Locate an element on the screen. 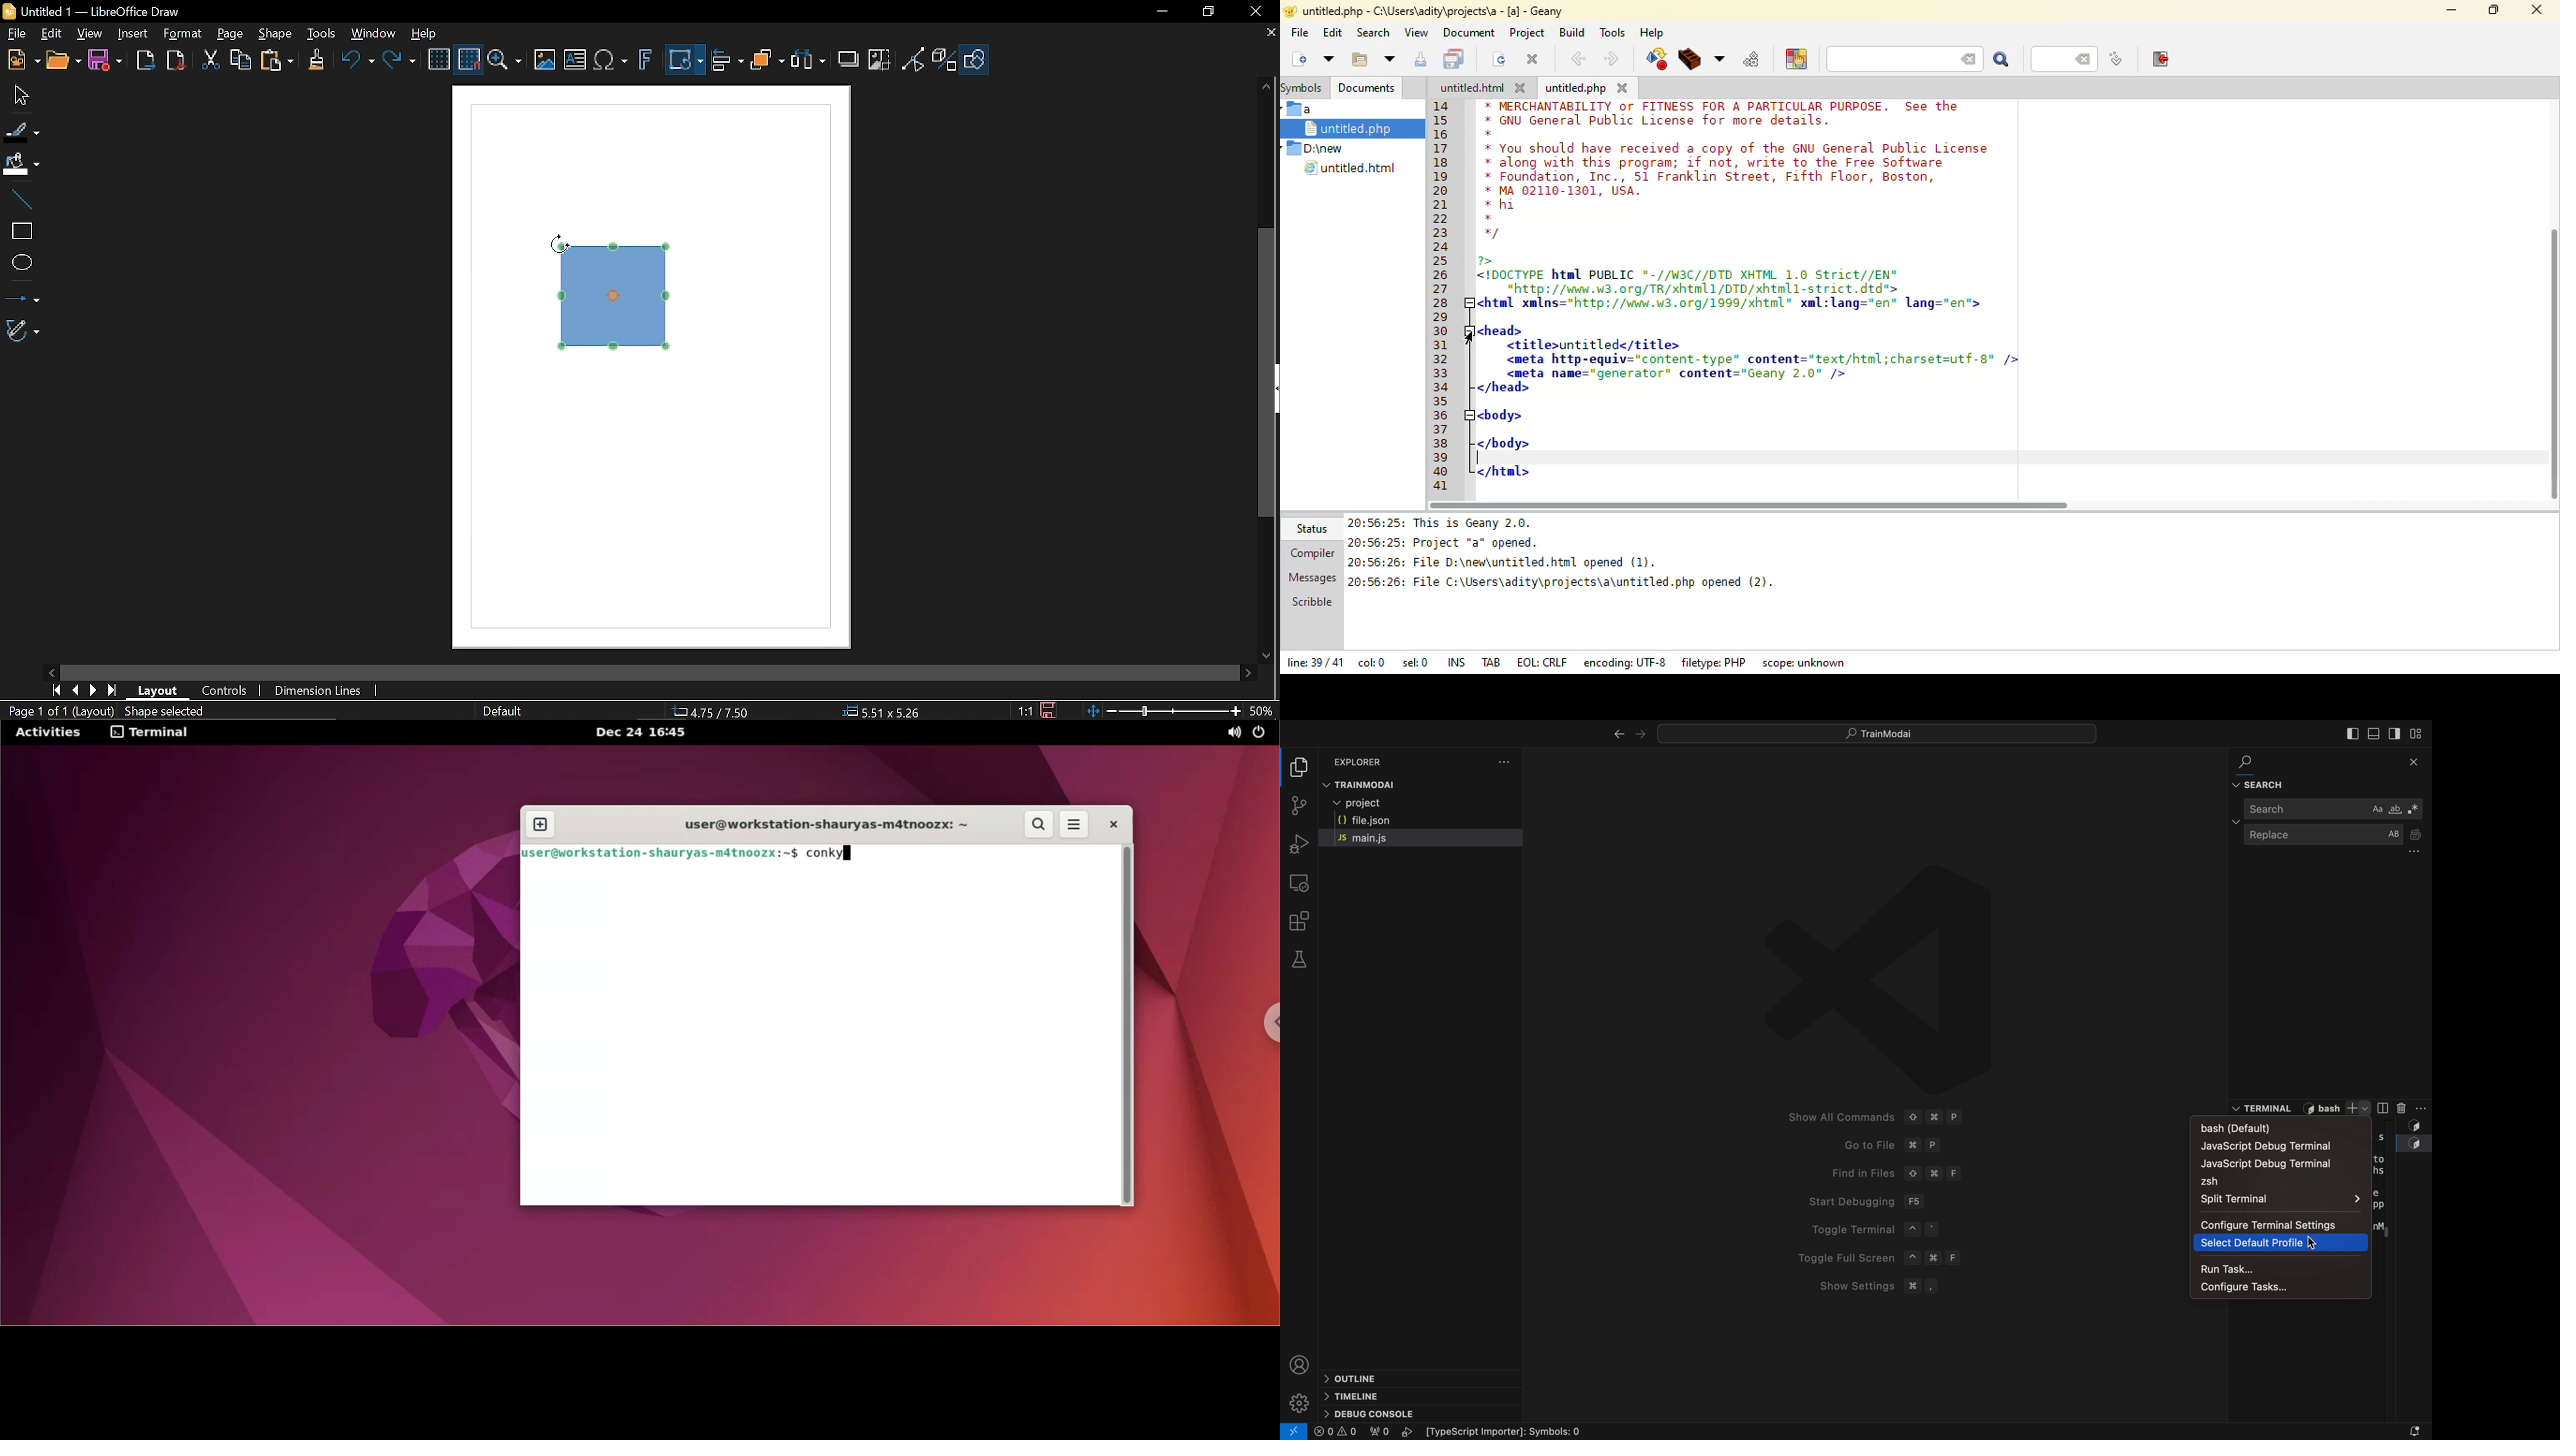 Image resolution: width=2576 pixels, height=1456 pixels. compiler is located at coordinates (1313, 554).